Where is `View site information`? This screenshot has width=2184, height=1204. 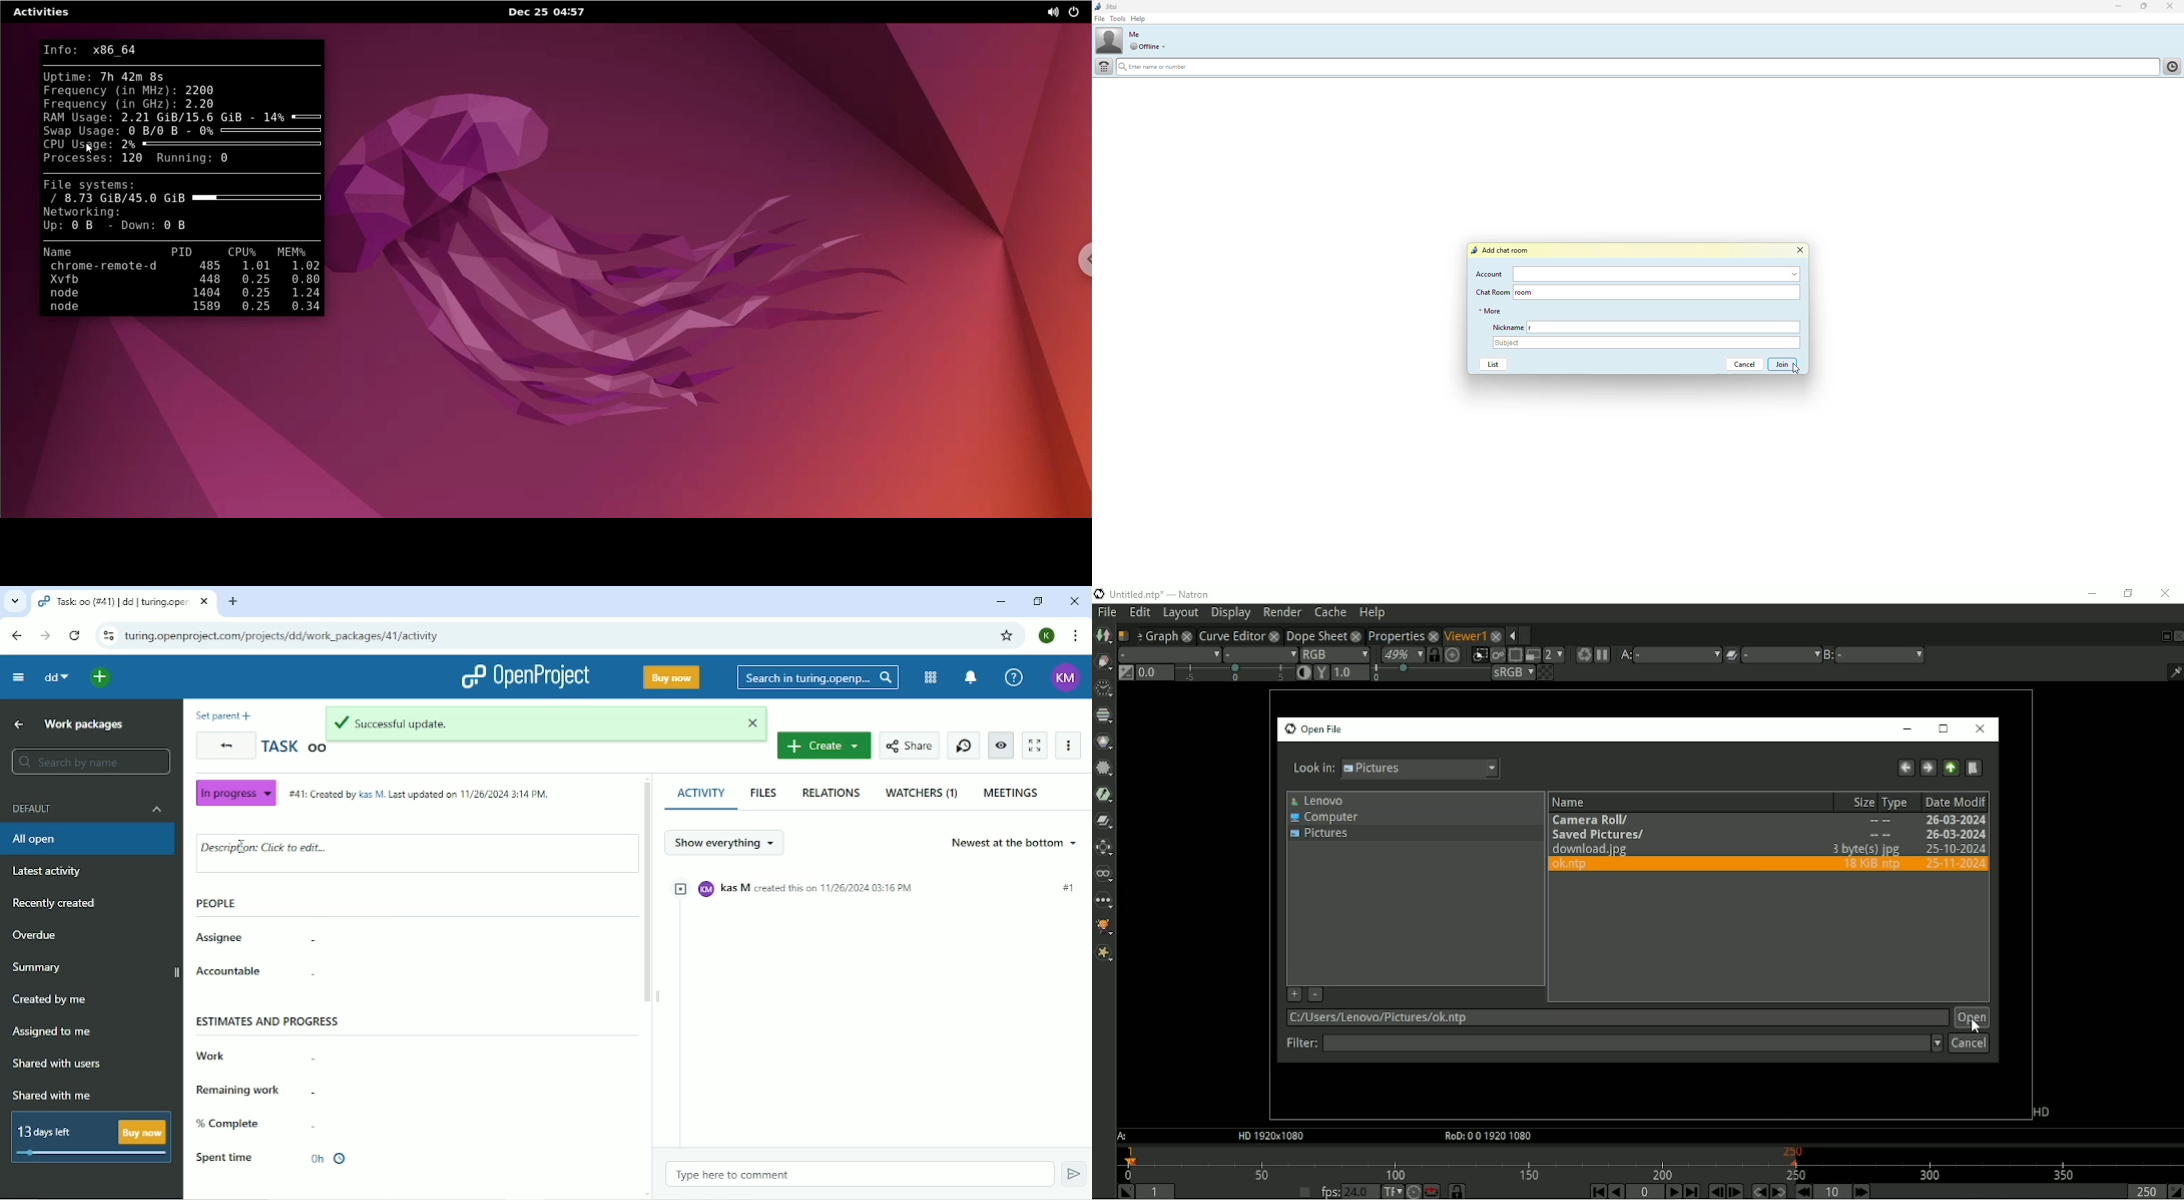 View site information is located at coordinates (108, 636).